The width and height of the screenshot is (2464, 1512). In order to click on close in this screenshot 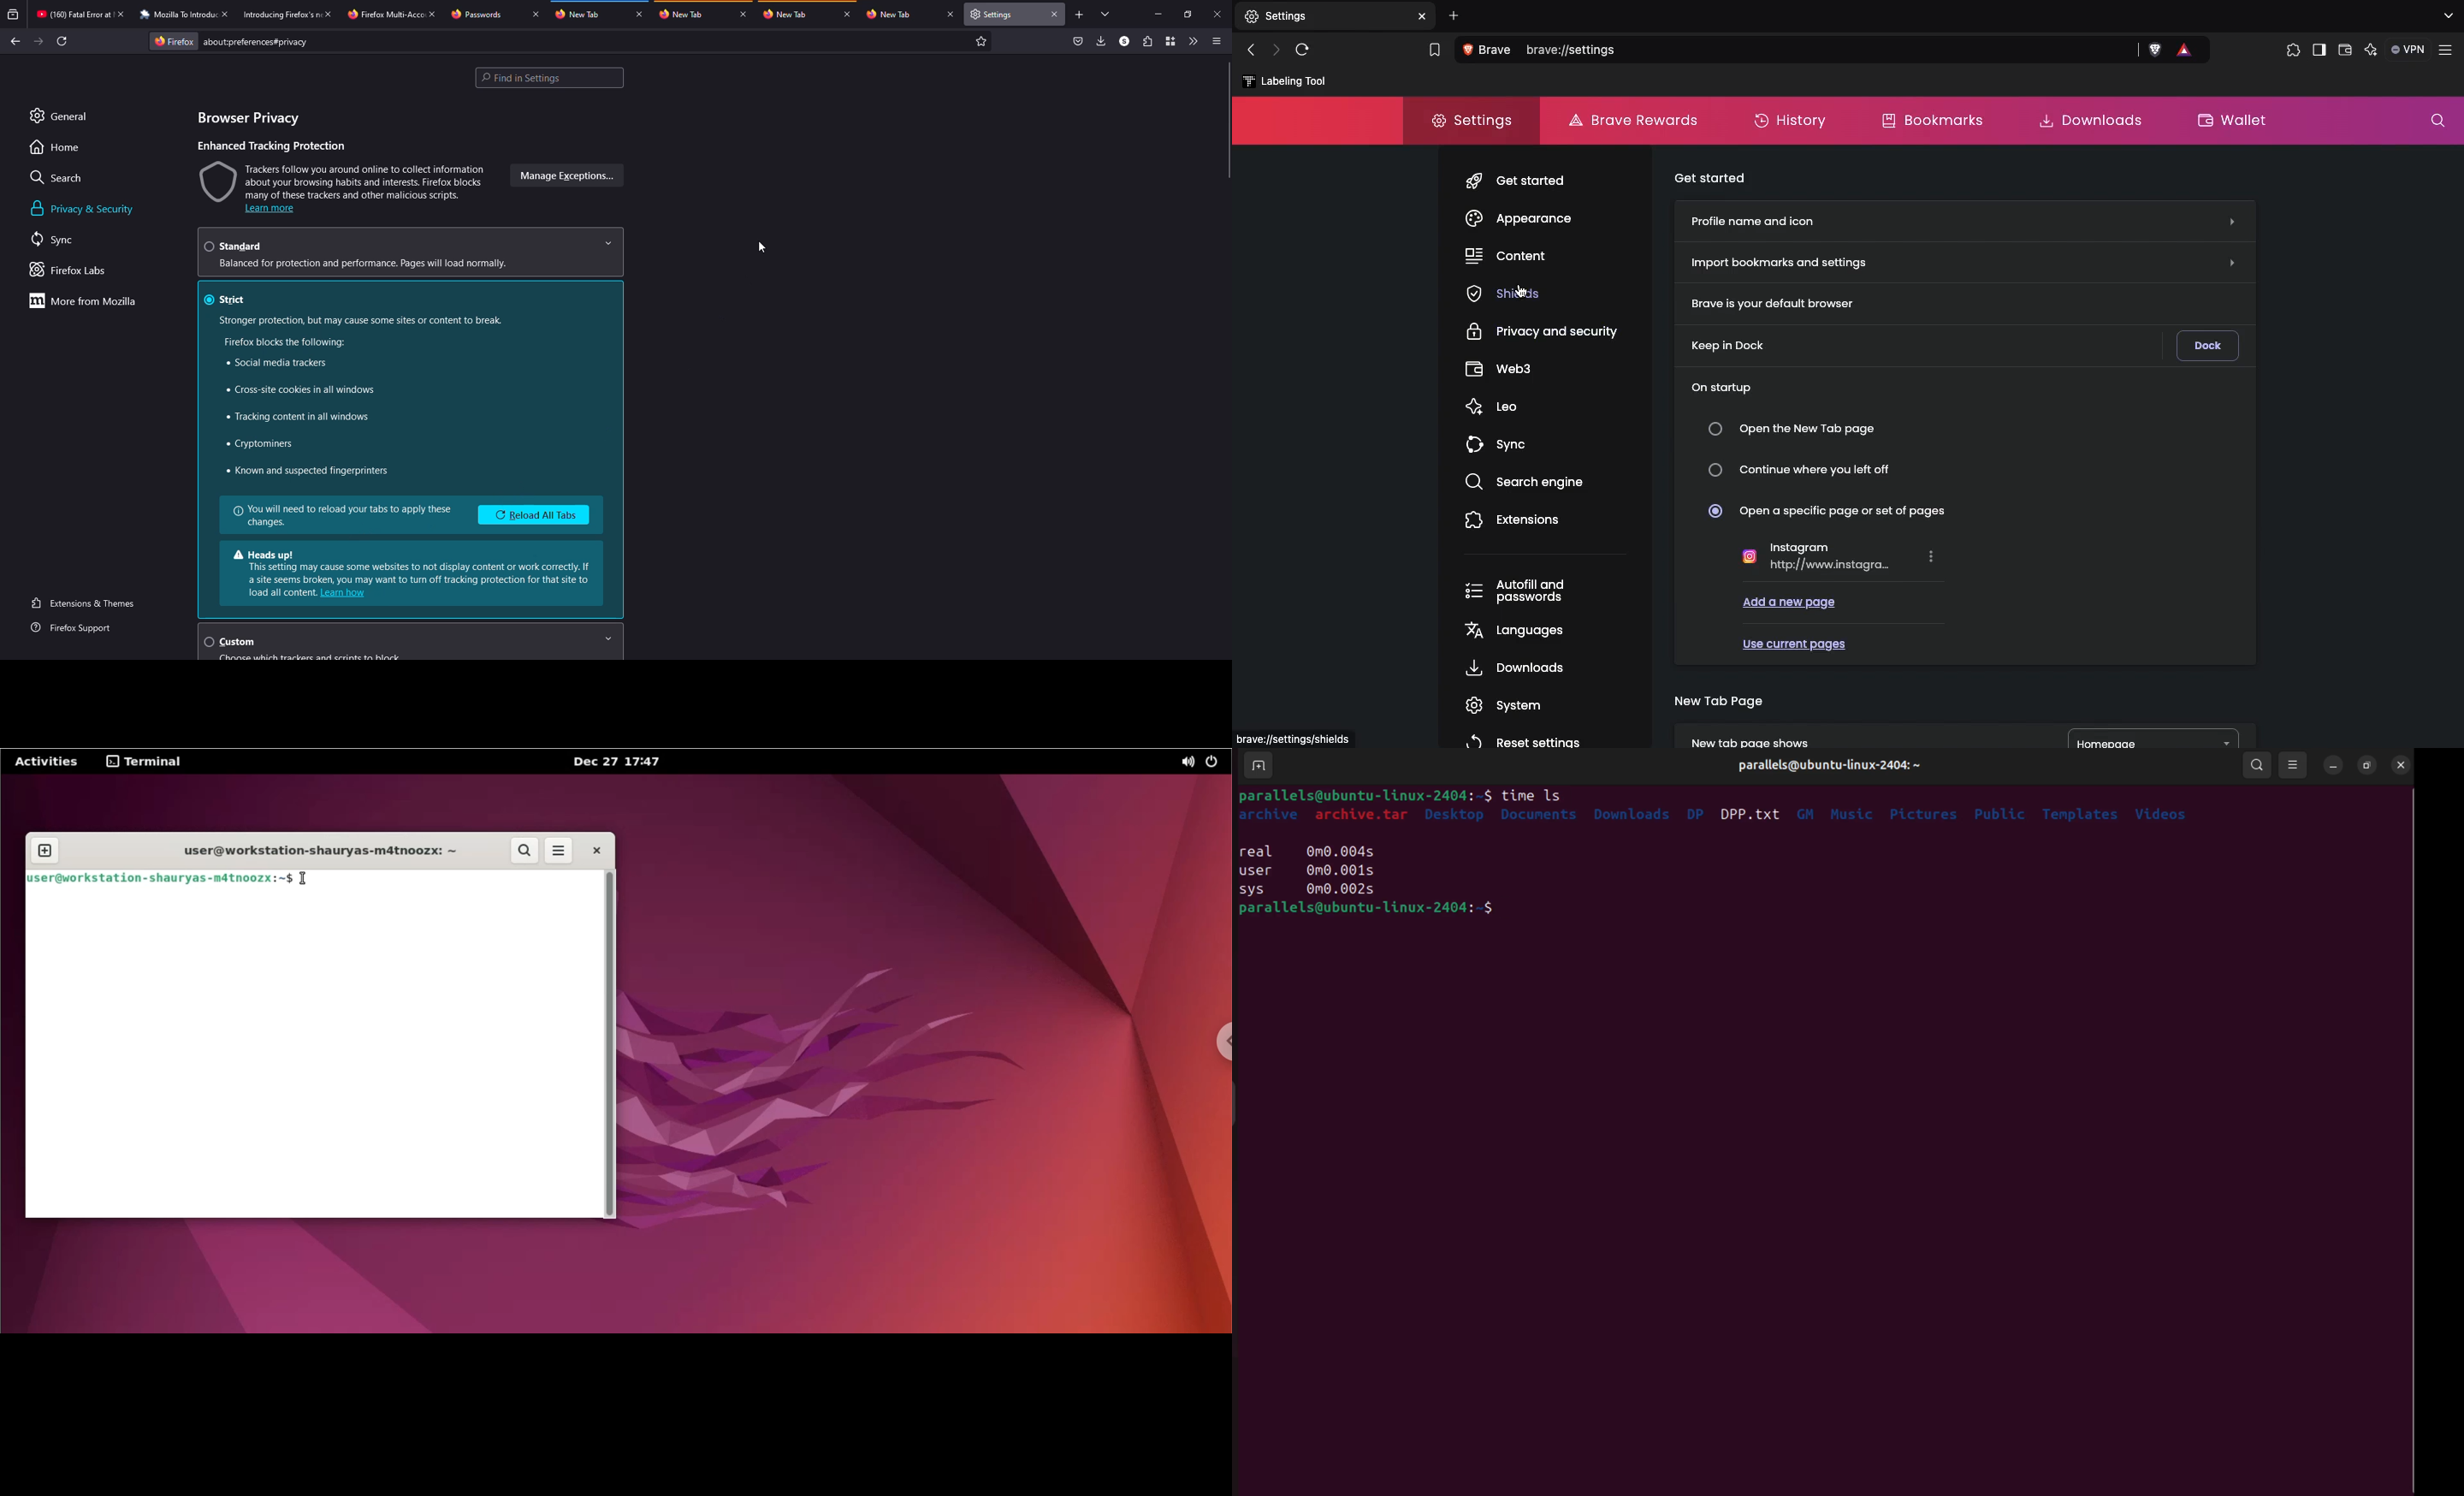, I will do `click(1056, 16)`.